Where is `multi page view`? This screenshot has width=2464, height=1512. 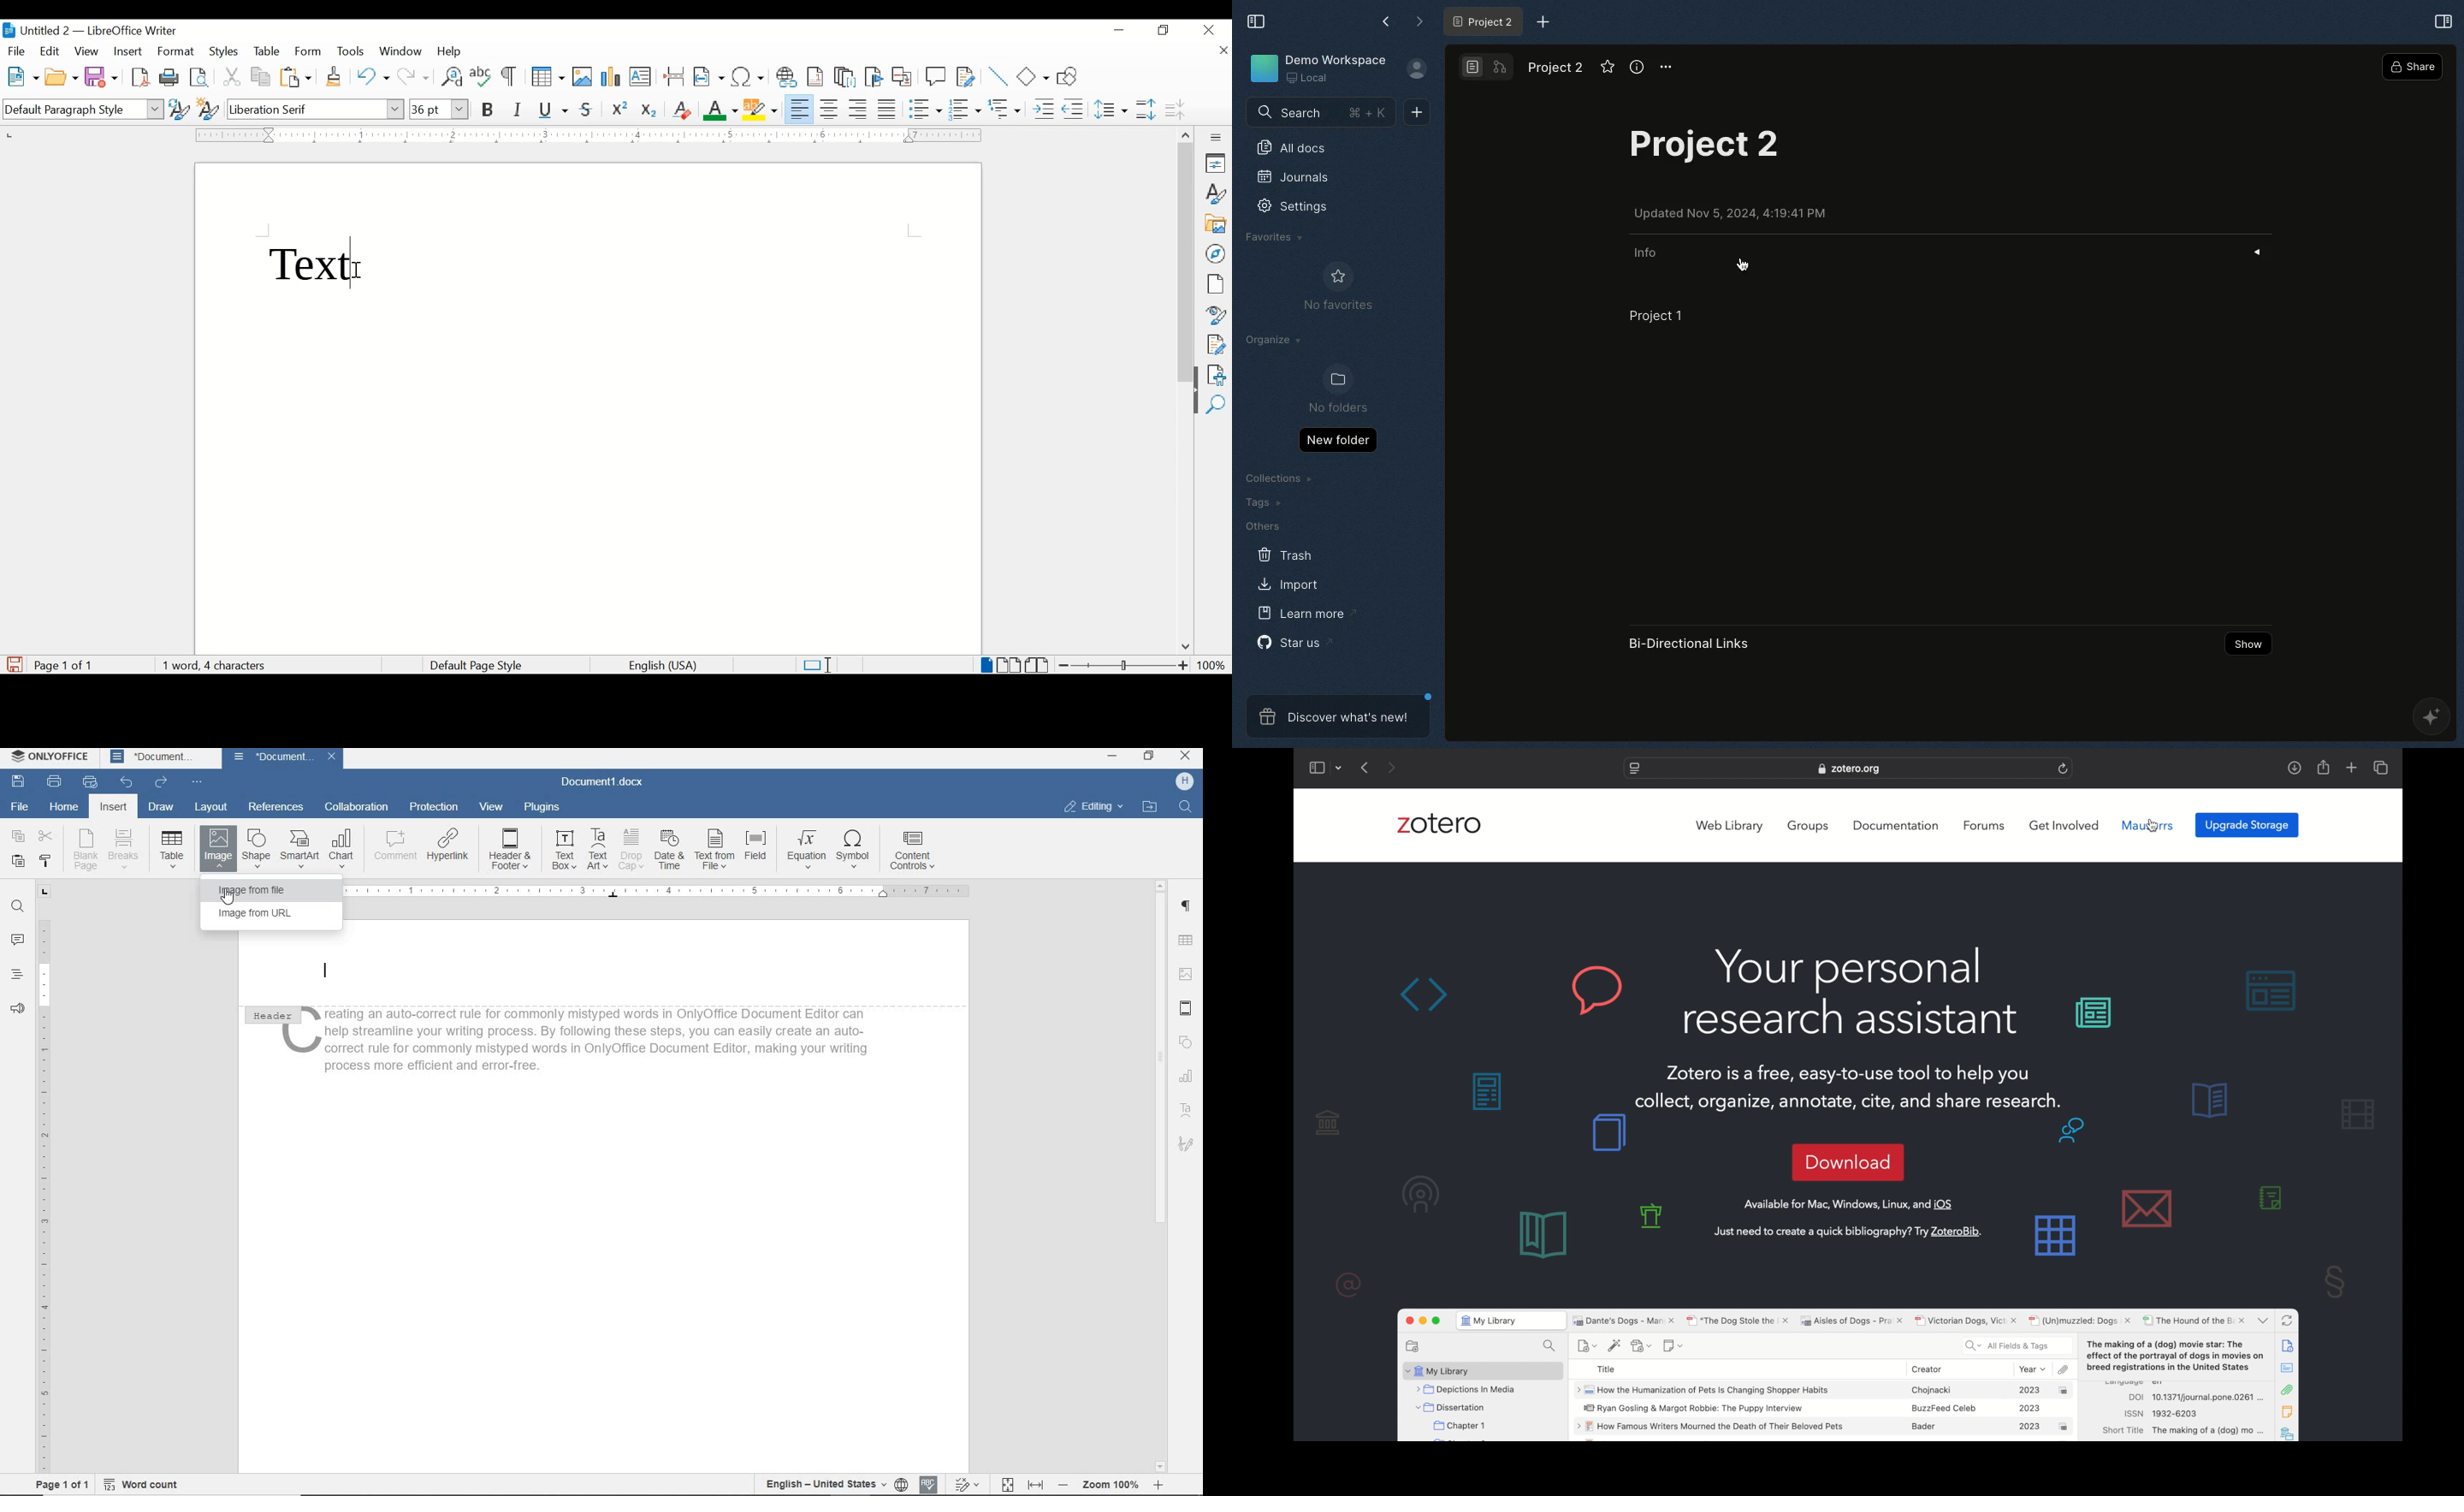 multi page view is located at coordinates (1010, 665).